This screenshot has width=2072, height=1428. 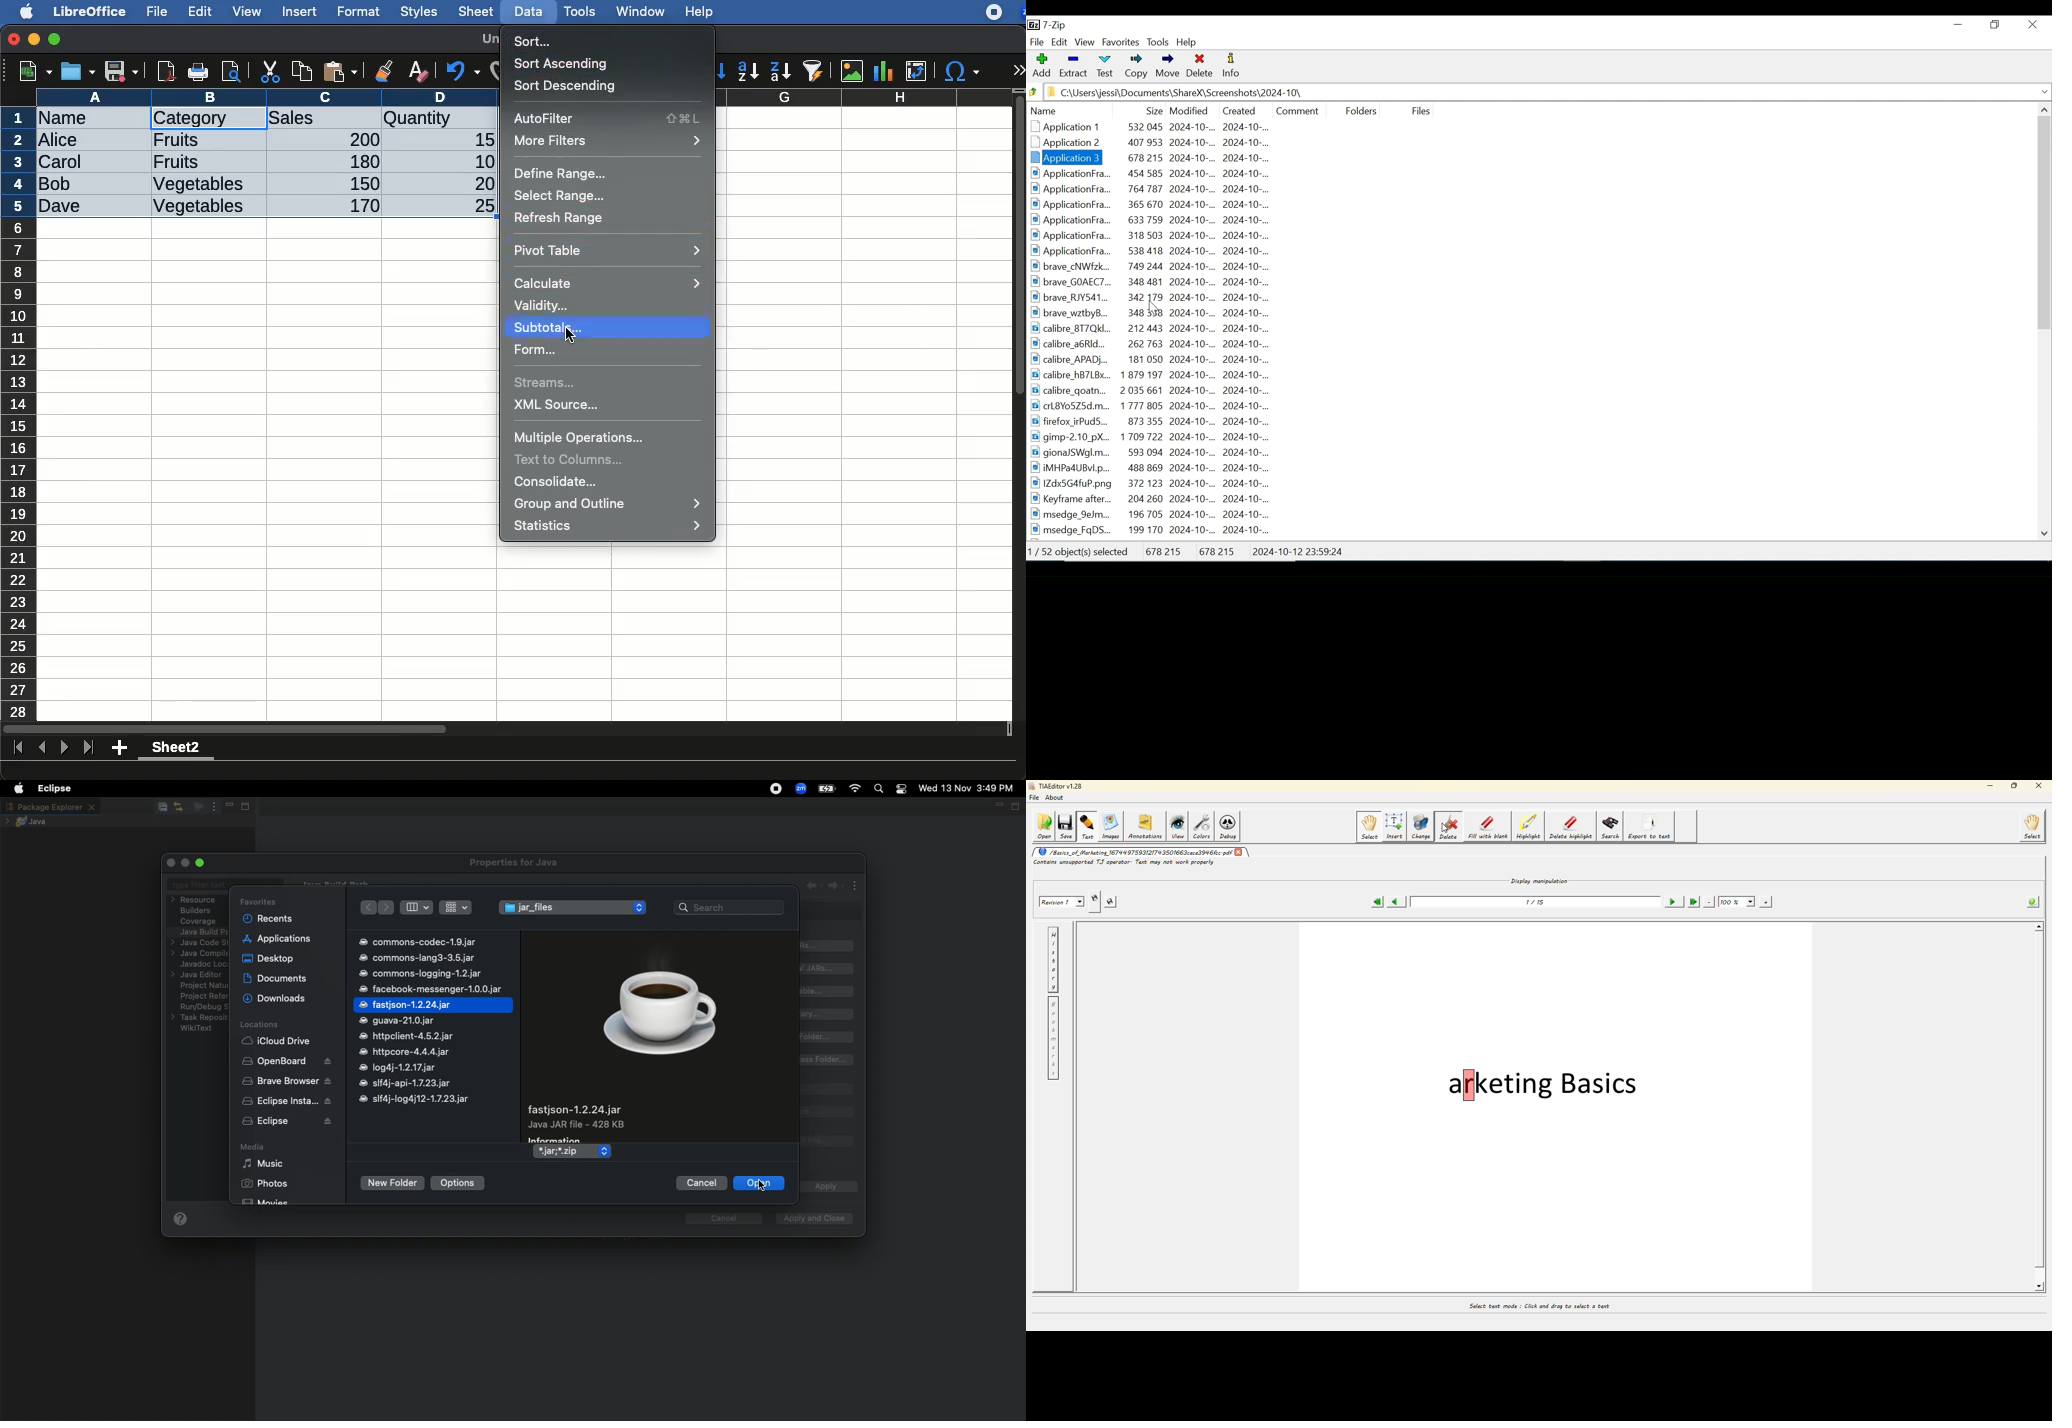 I want to click on autofilter, so click(x=814, y=70).